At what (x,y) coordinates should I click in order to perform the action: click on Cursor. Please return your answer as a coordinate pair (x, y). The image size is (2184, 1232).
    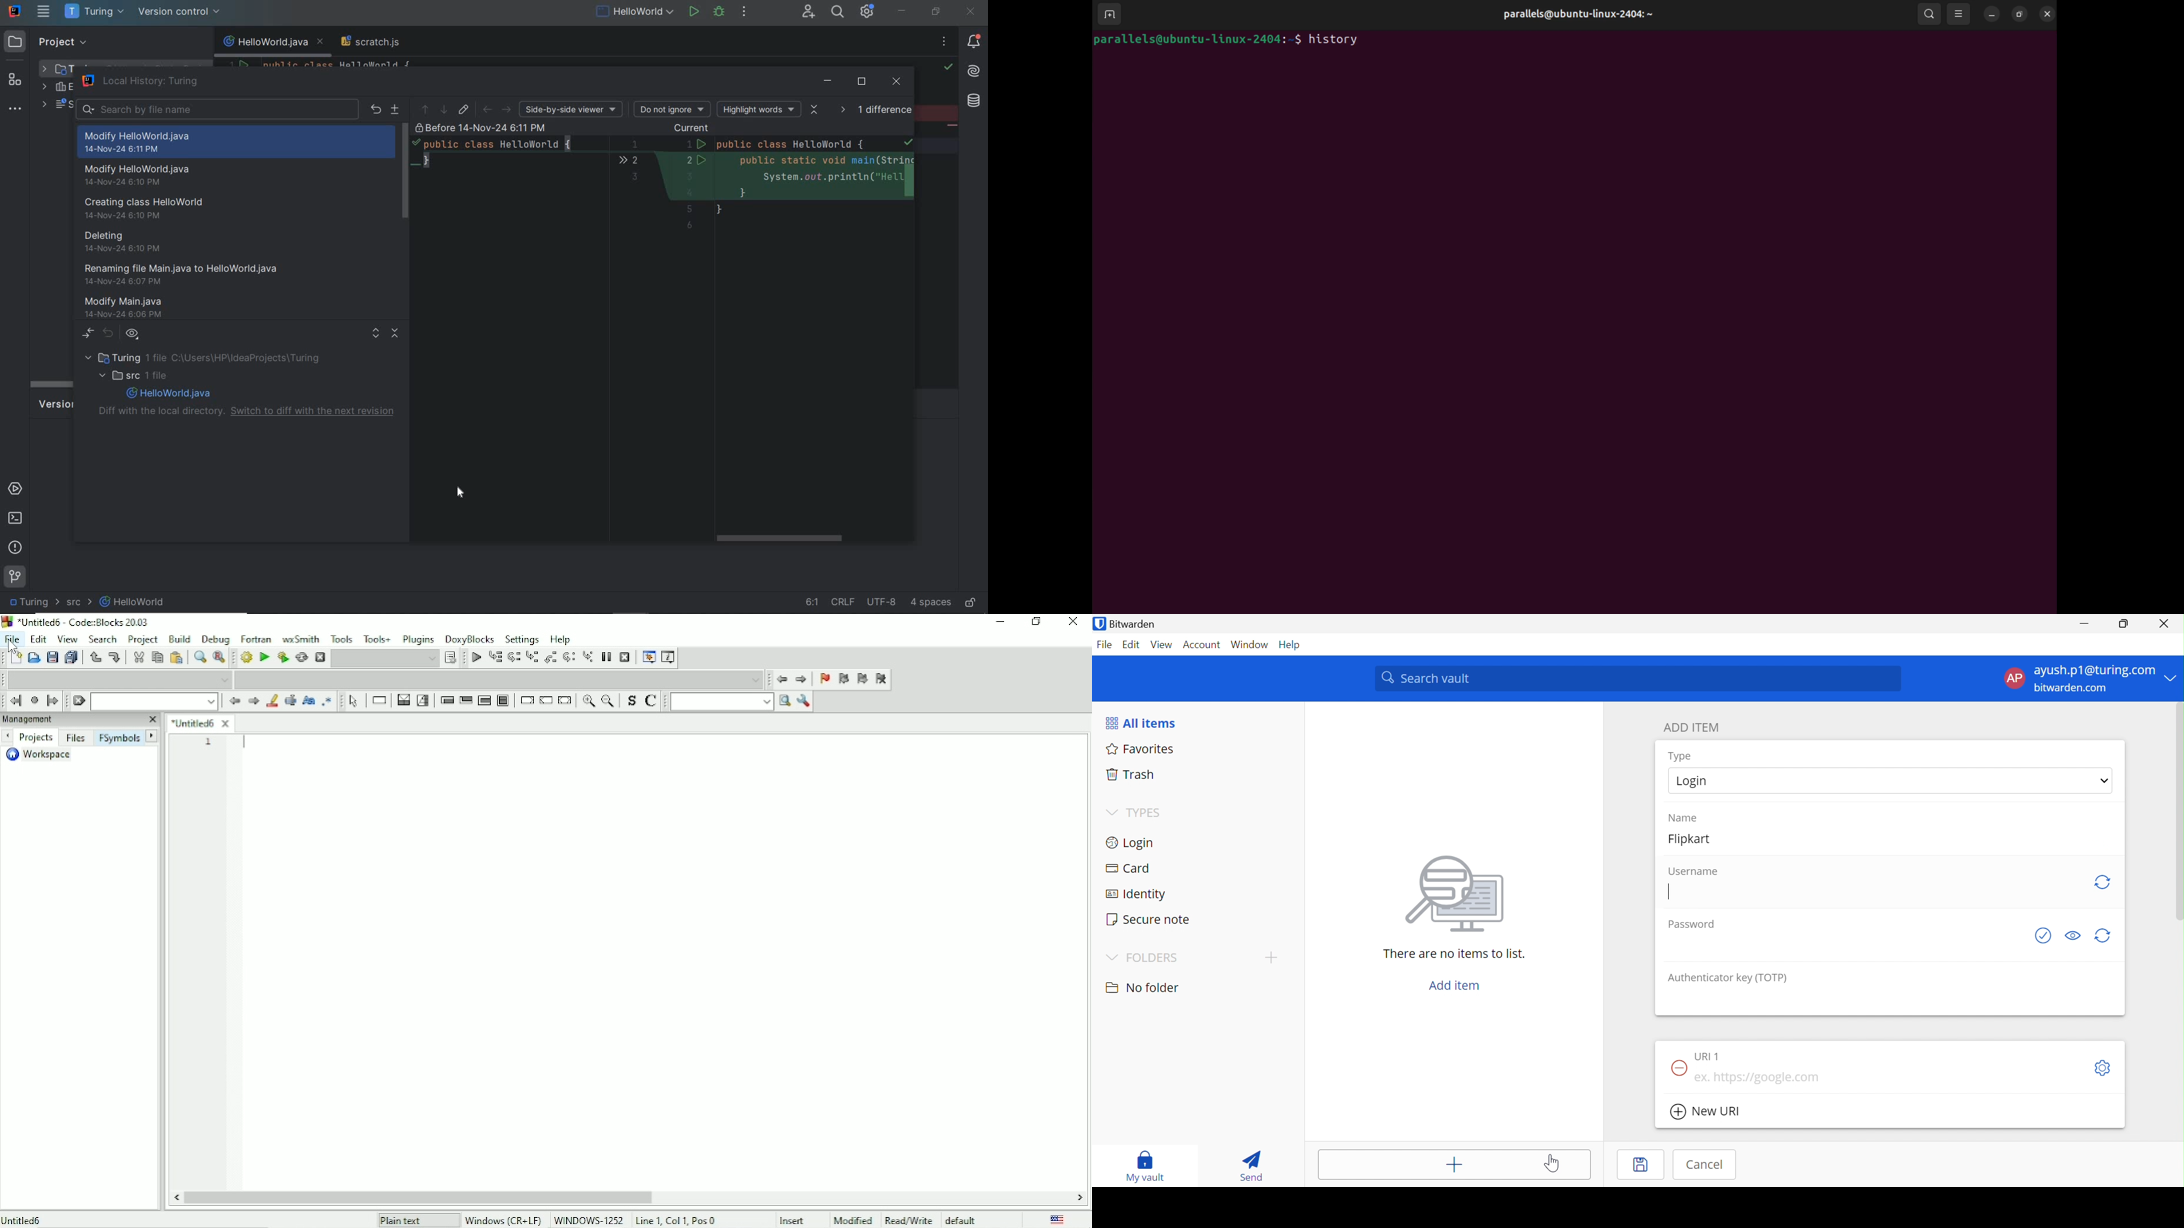
    Looking at the image, I should click on (1551, 1163).